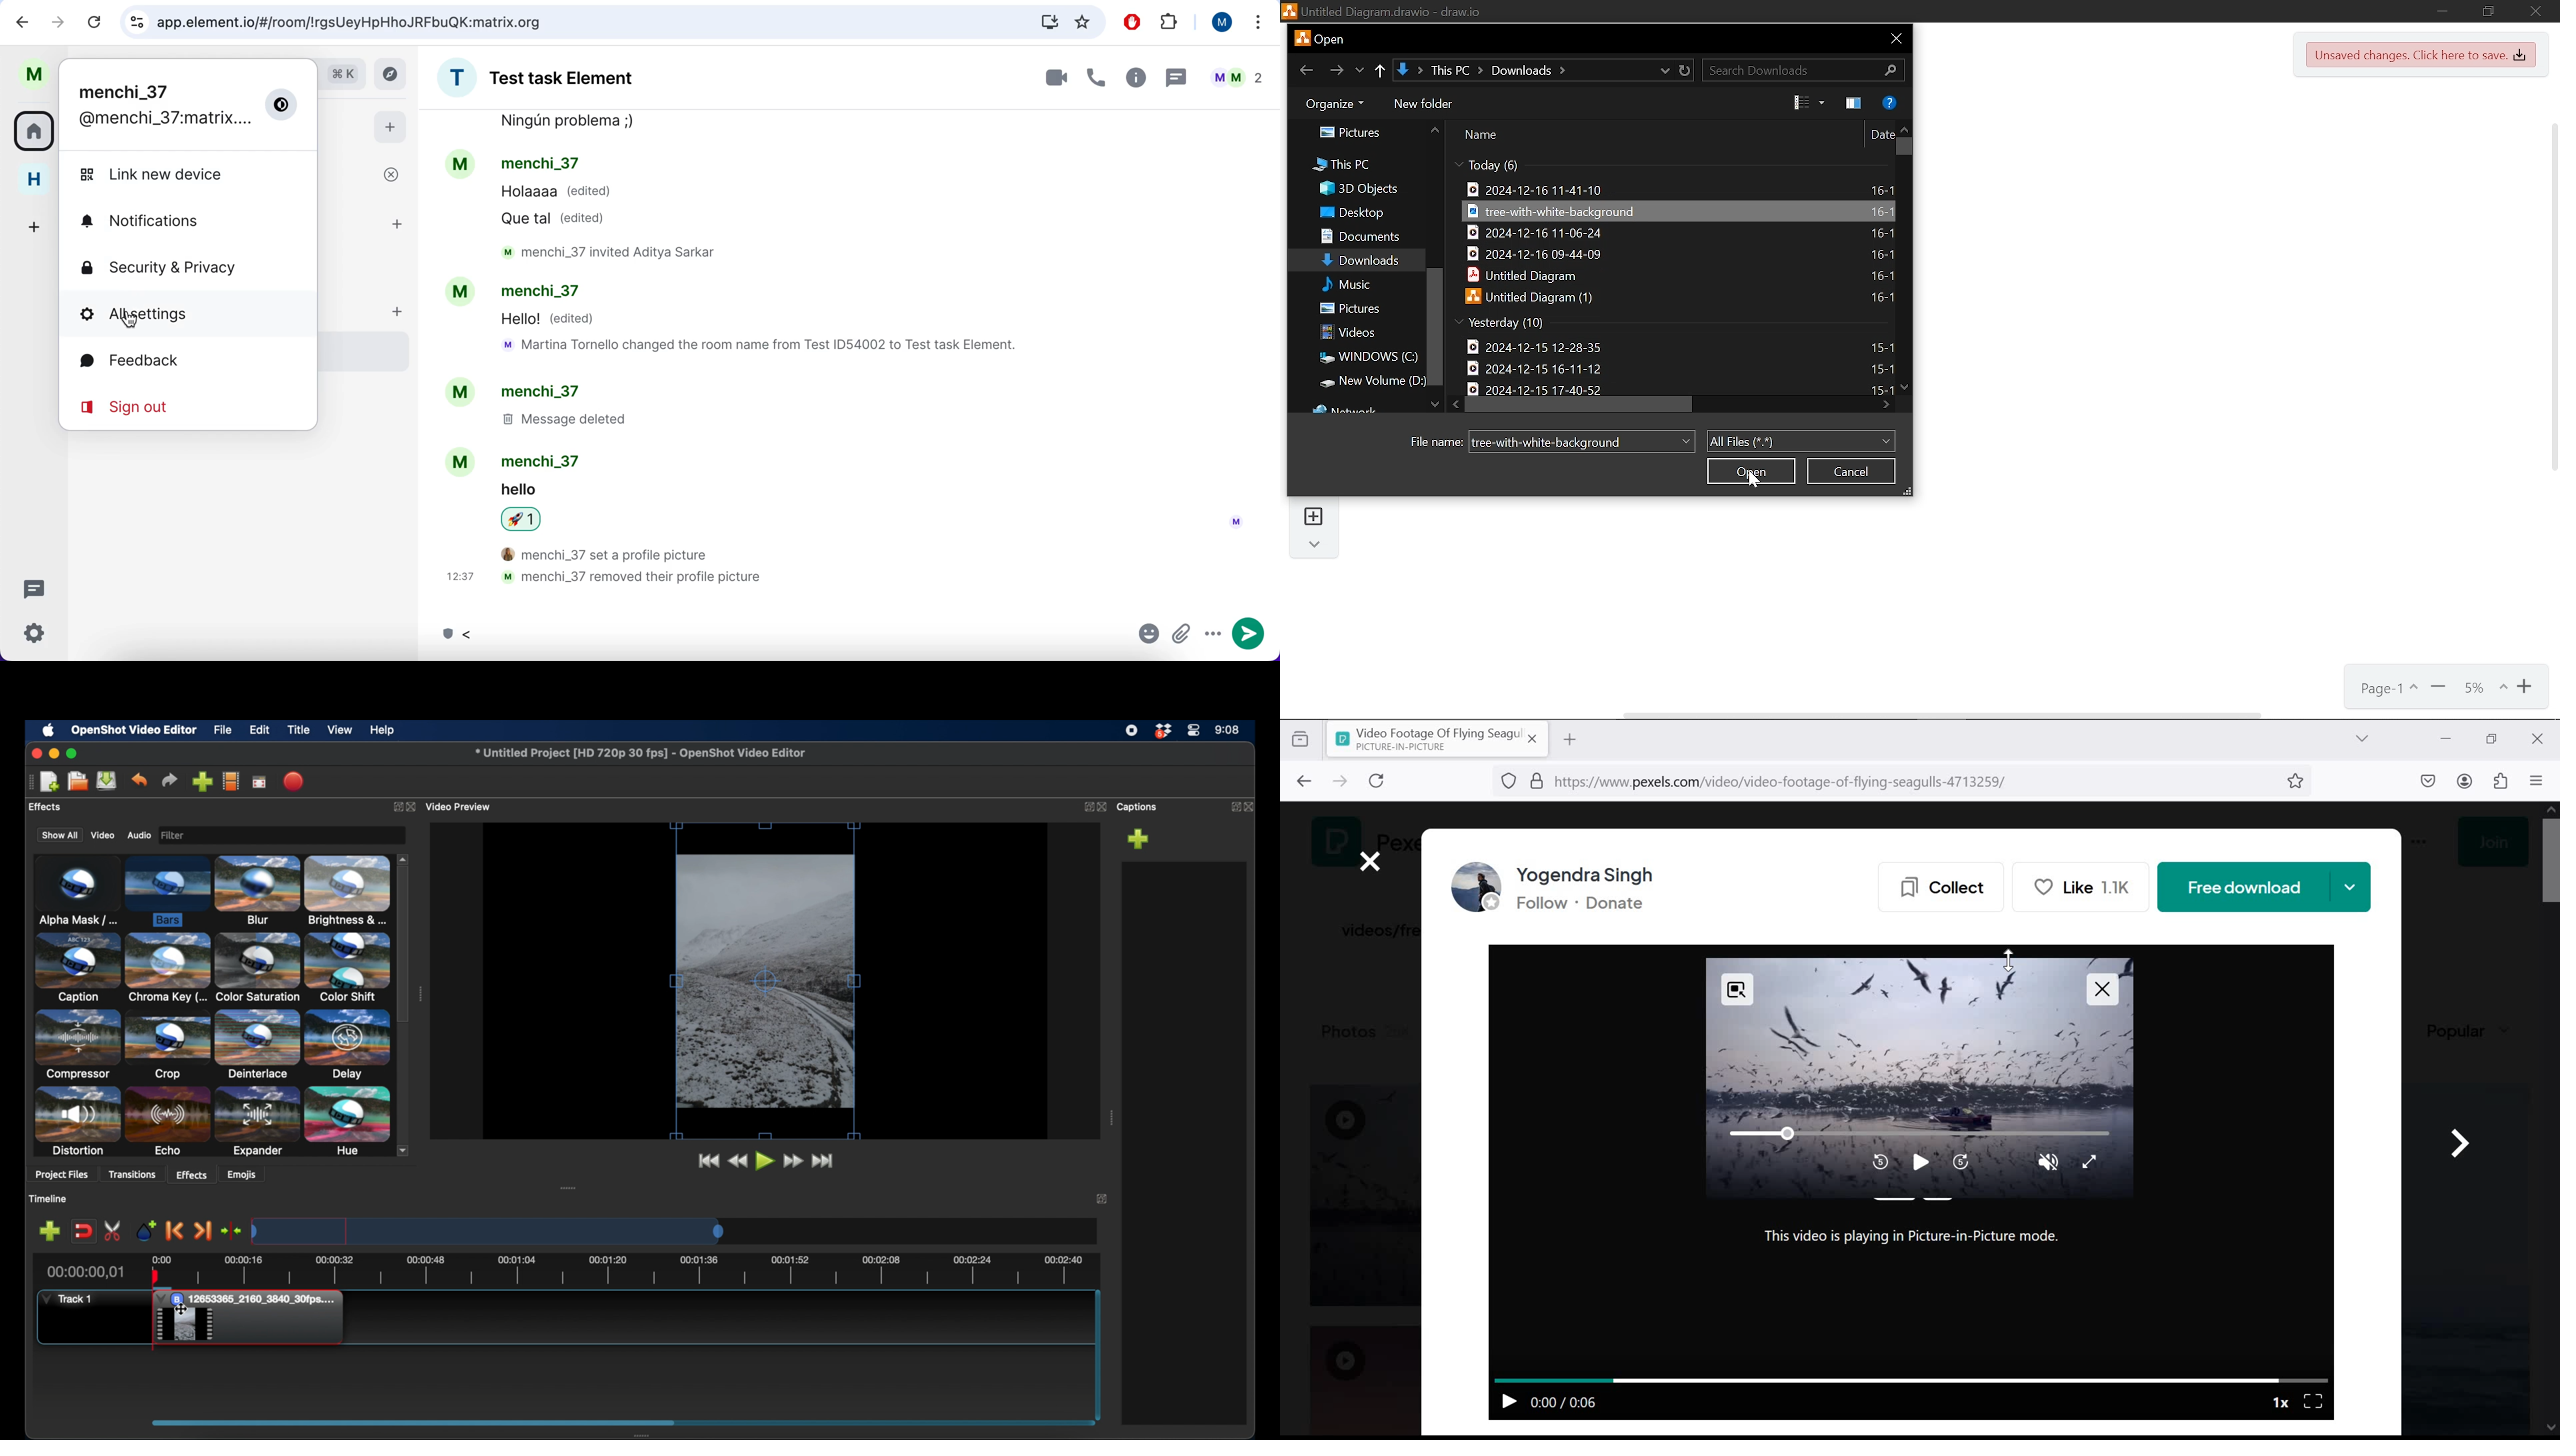 The image size is (2576, 1456). I want to click on add marker, so click(147, 1231).